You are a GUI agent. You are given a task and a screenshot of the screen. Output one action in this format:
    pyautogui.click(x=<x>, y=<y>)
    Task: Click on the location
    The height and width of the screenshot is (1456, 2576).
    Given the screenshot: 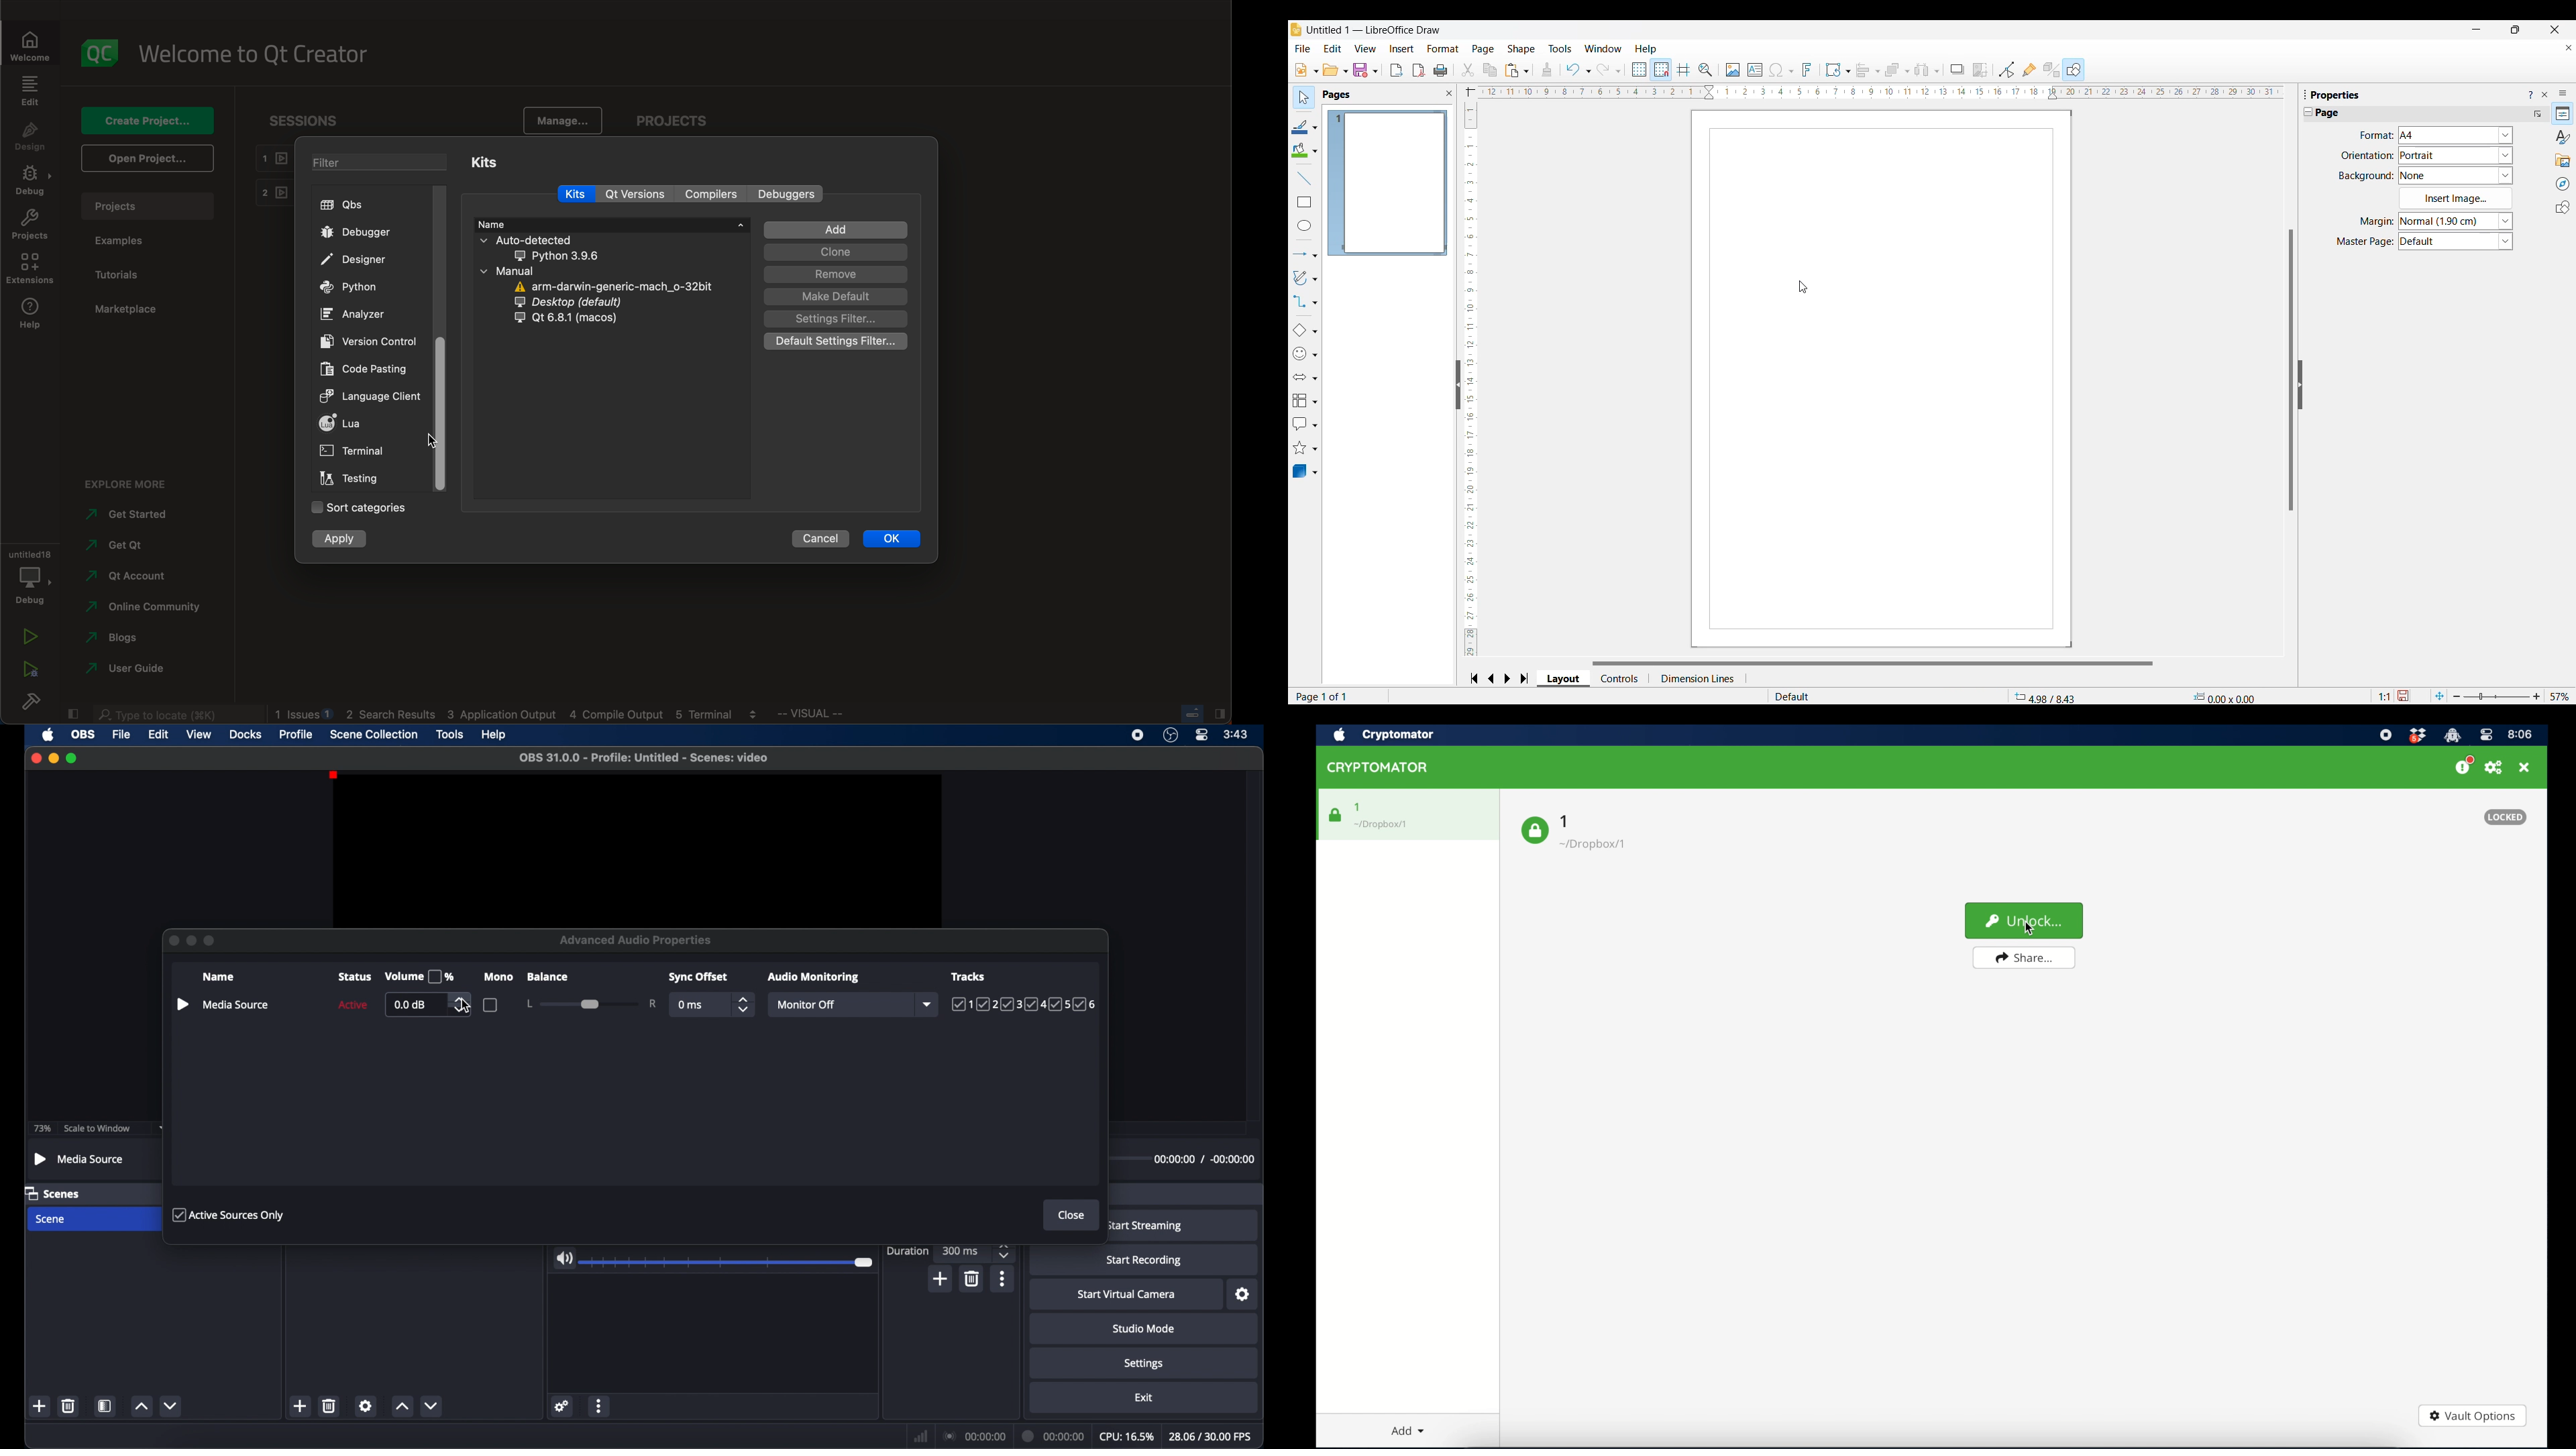 What is the action you would take?
    pyautogui.click(x=1382, y=824)
    